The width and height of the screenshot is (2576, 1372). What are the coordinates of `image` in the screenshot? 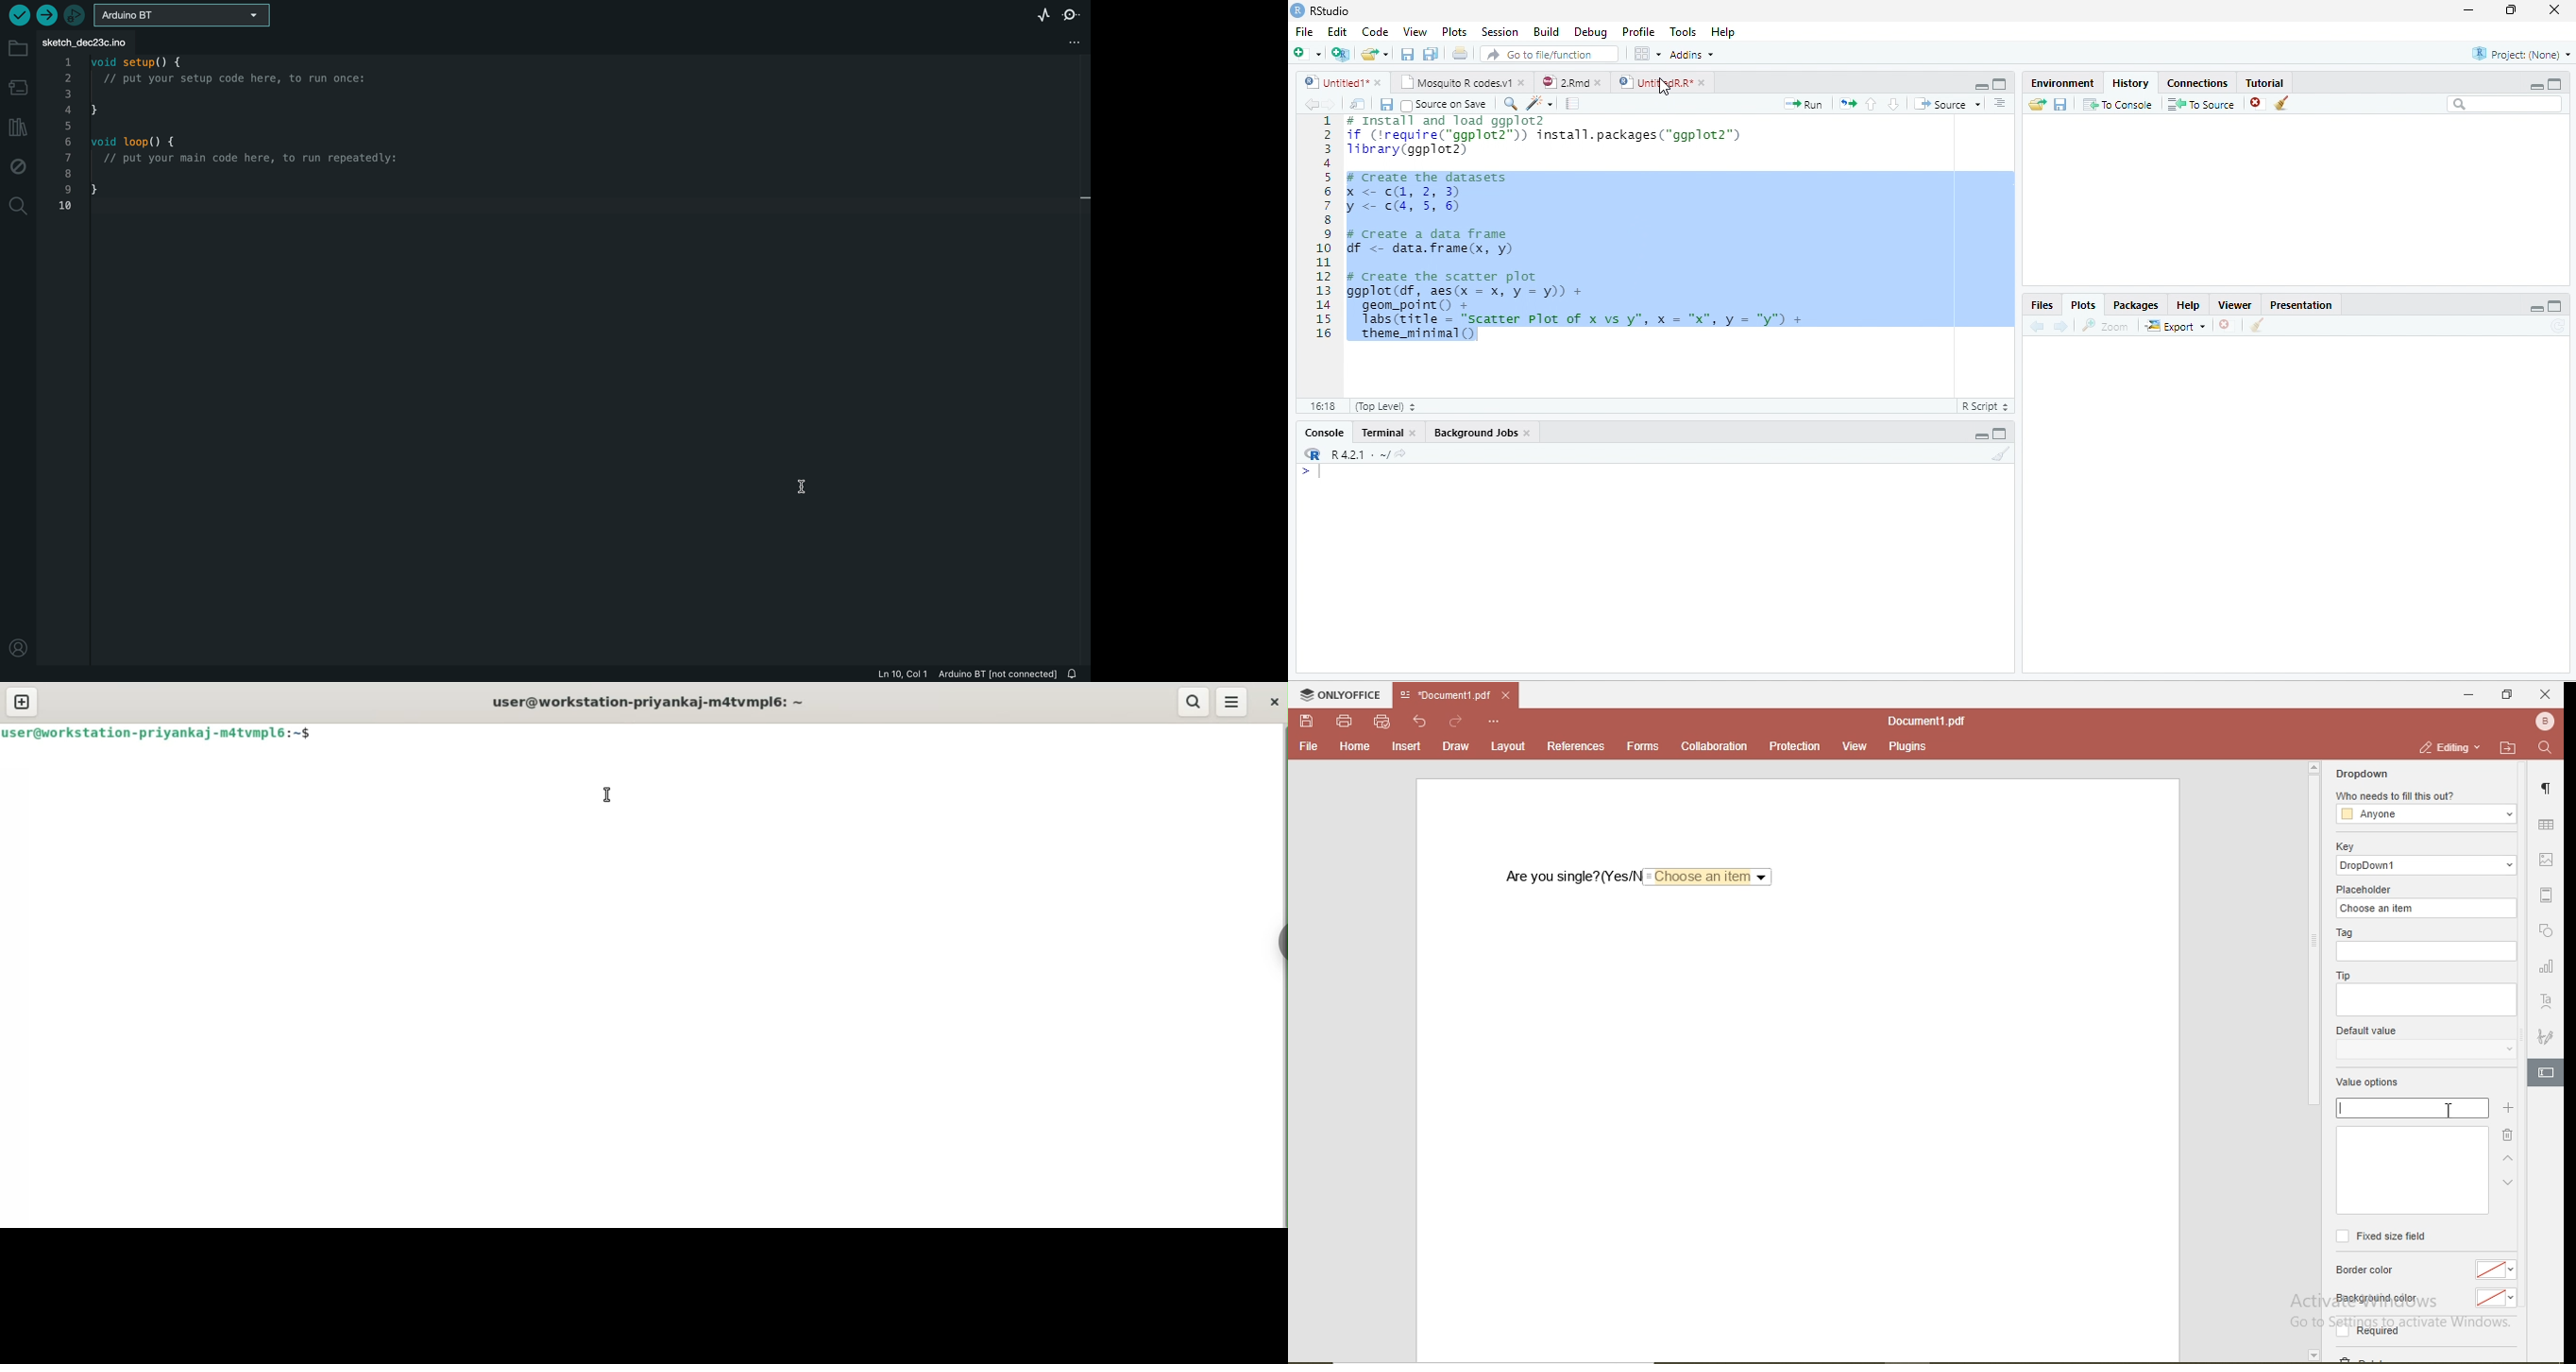 It's located at (2547, 857).